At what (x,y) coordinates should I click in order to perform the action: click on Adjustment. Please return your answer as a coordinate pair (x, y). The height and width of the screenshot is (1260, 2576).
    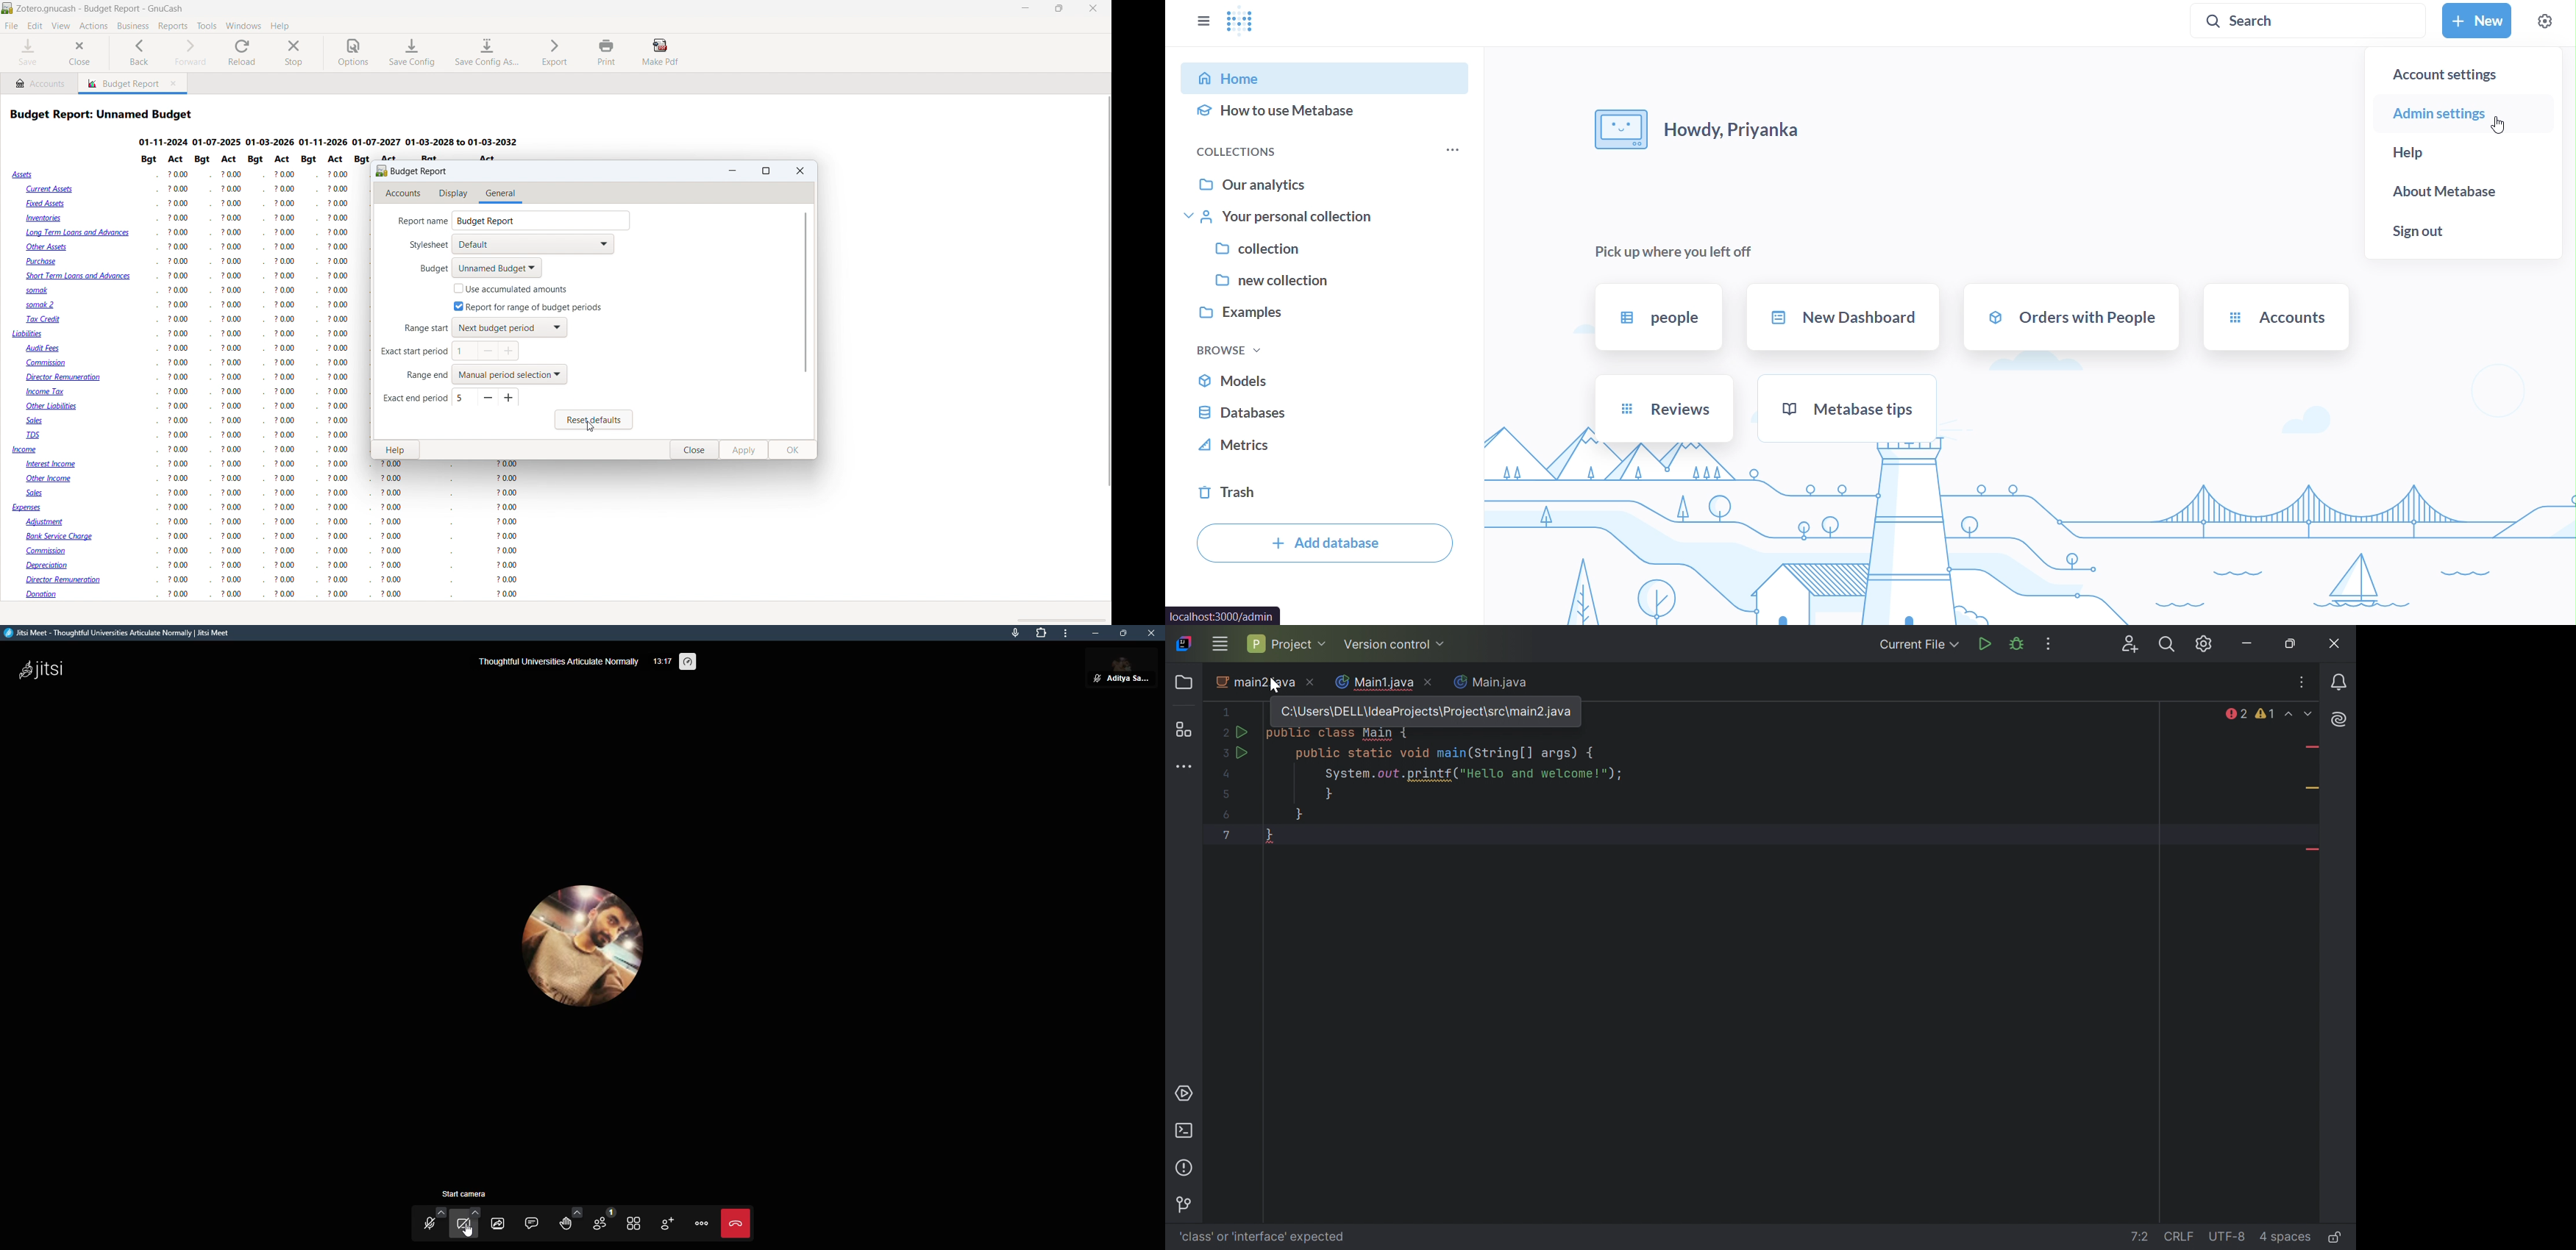
    Looking at the image, I should click on (50, 521).